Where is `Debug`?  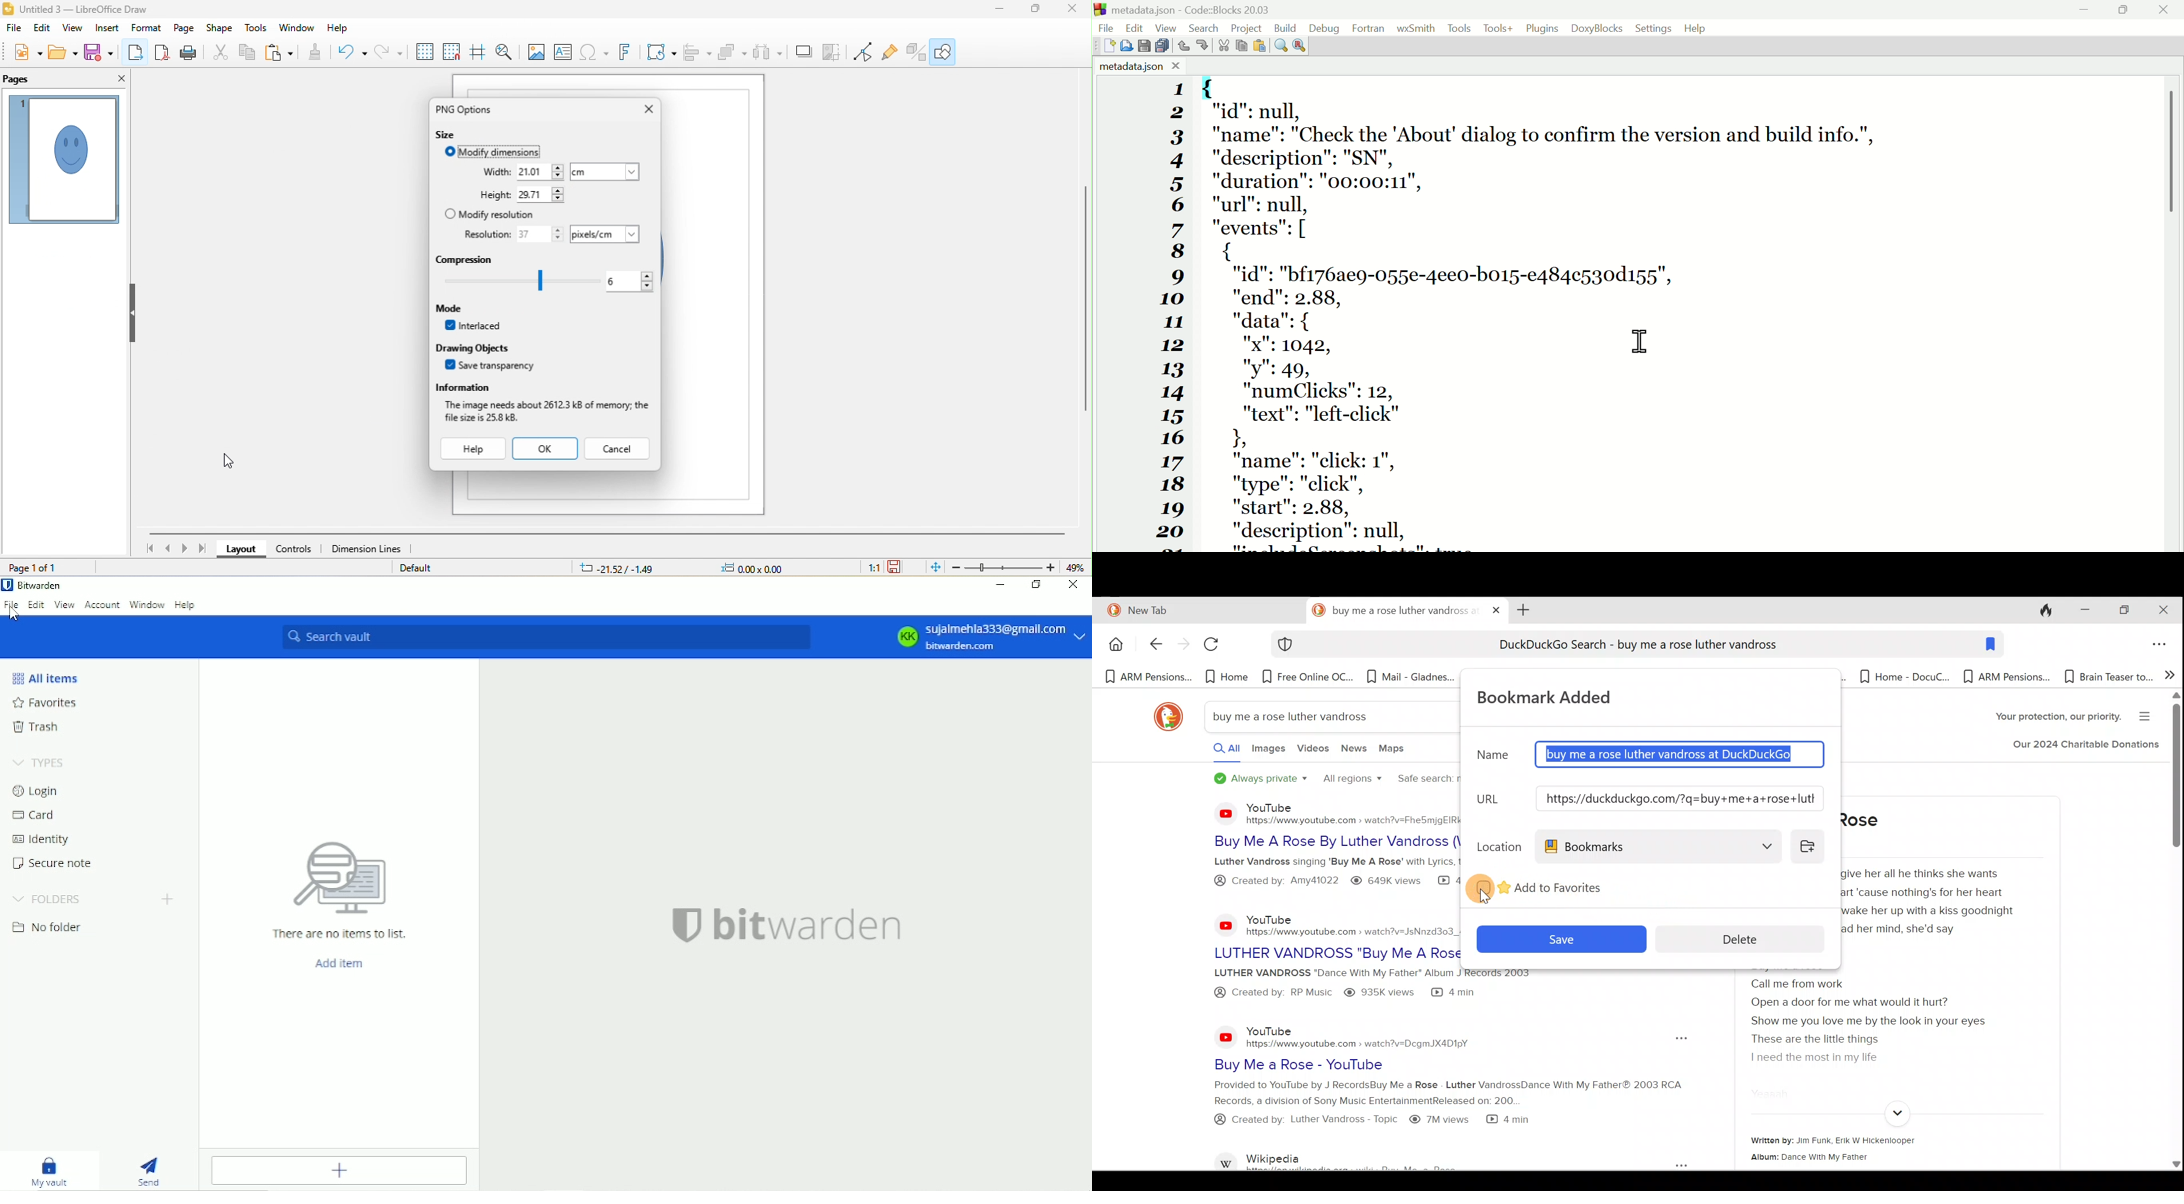
Debug is located at coordinates (1323, 26).